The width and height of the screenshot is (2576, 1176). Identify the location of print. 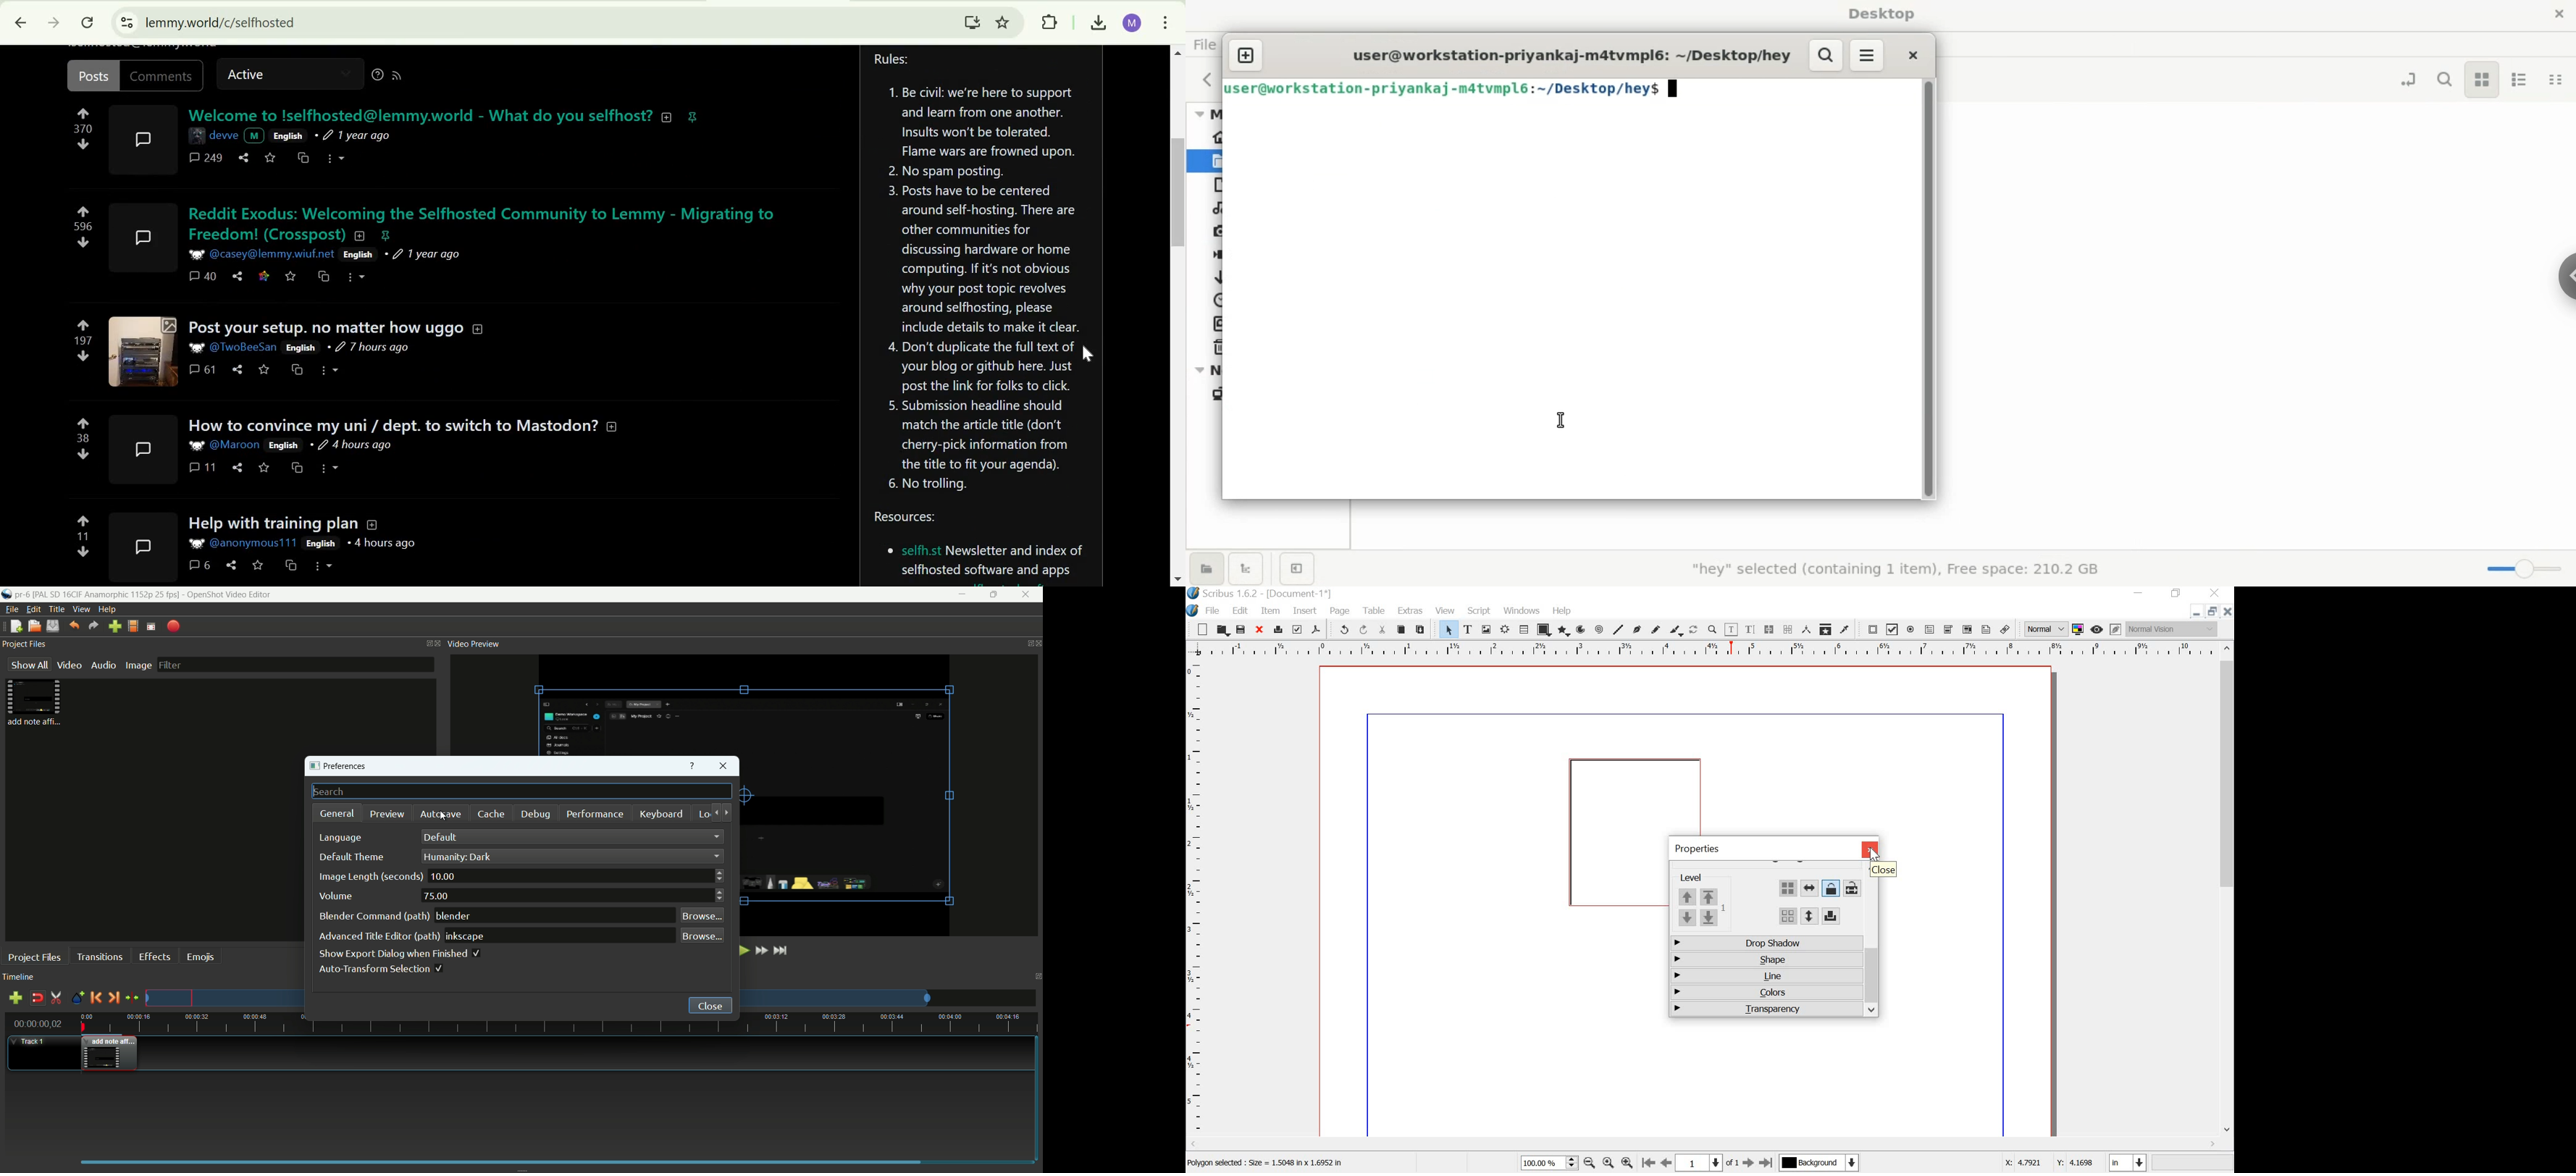
(1278, 629).